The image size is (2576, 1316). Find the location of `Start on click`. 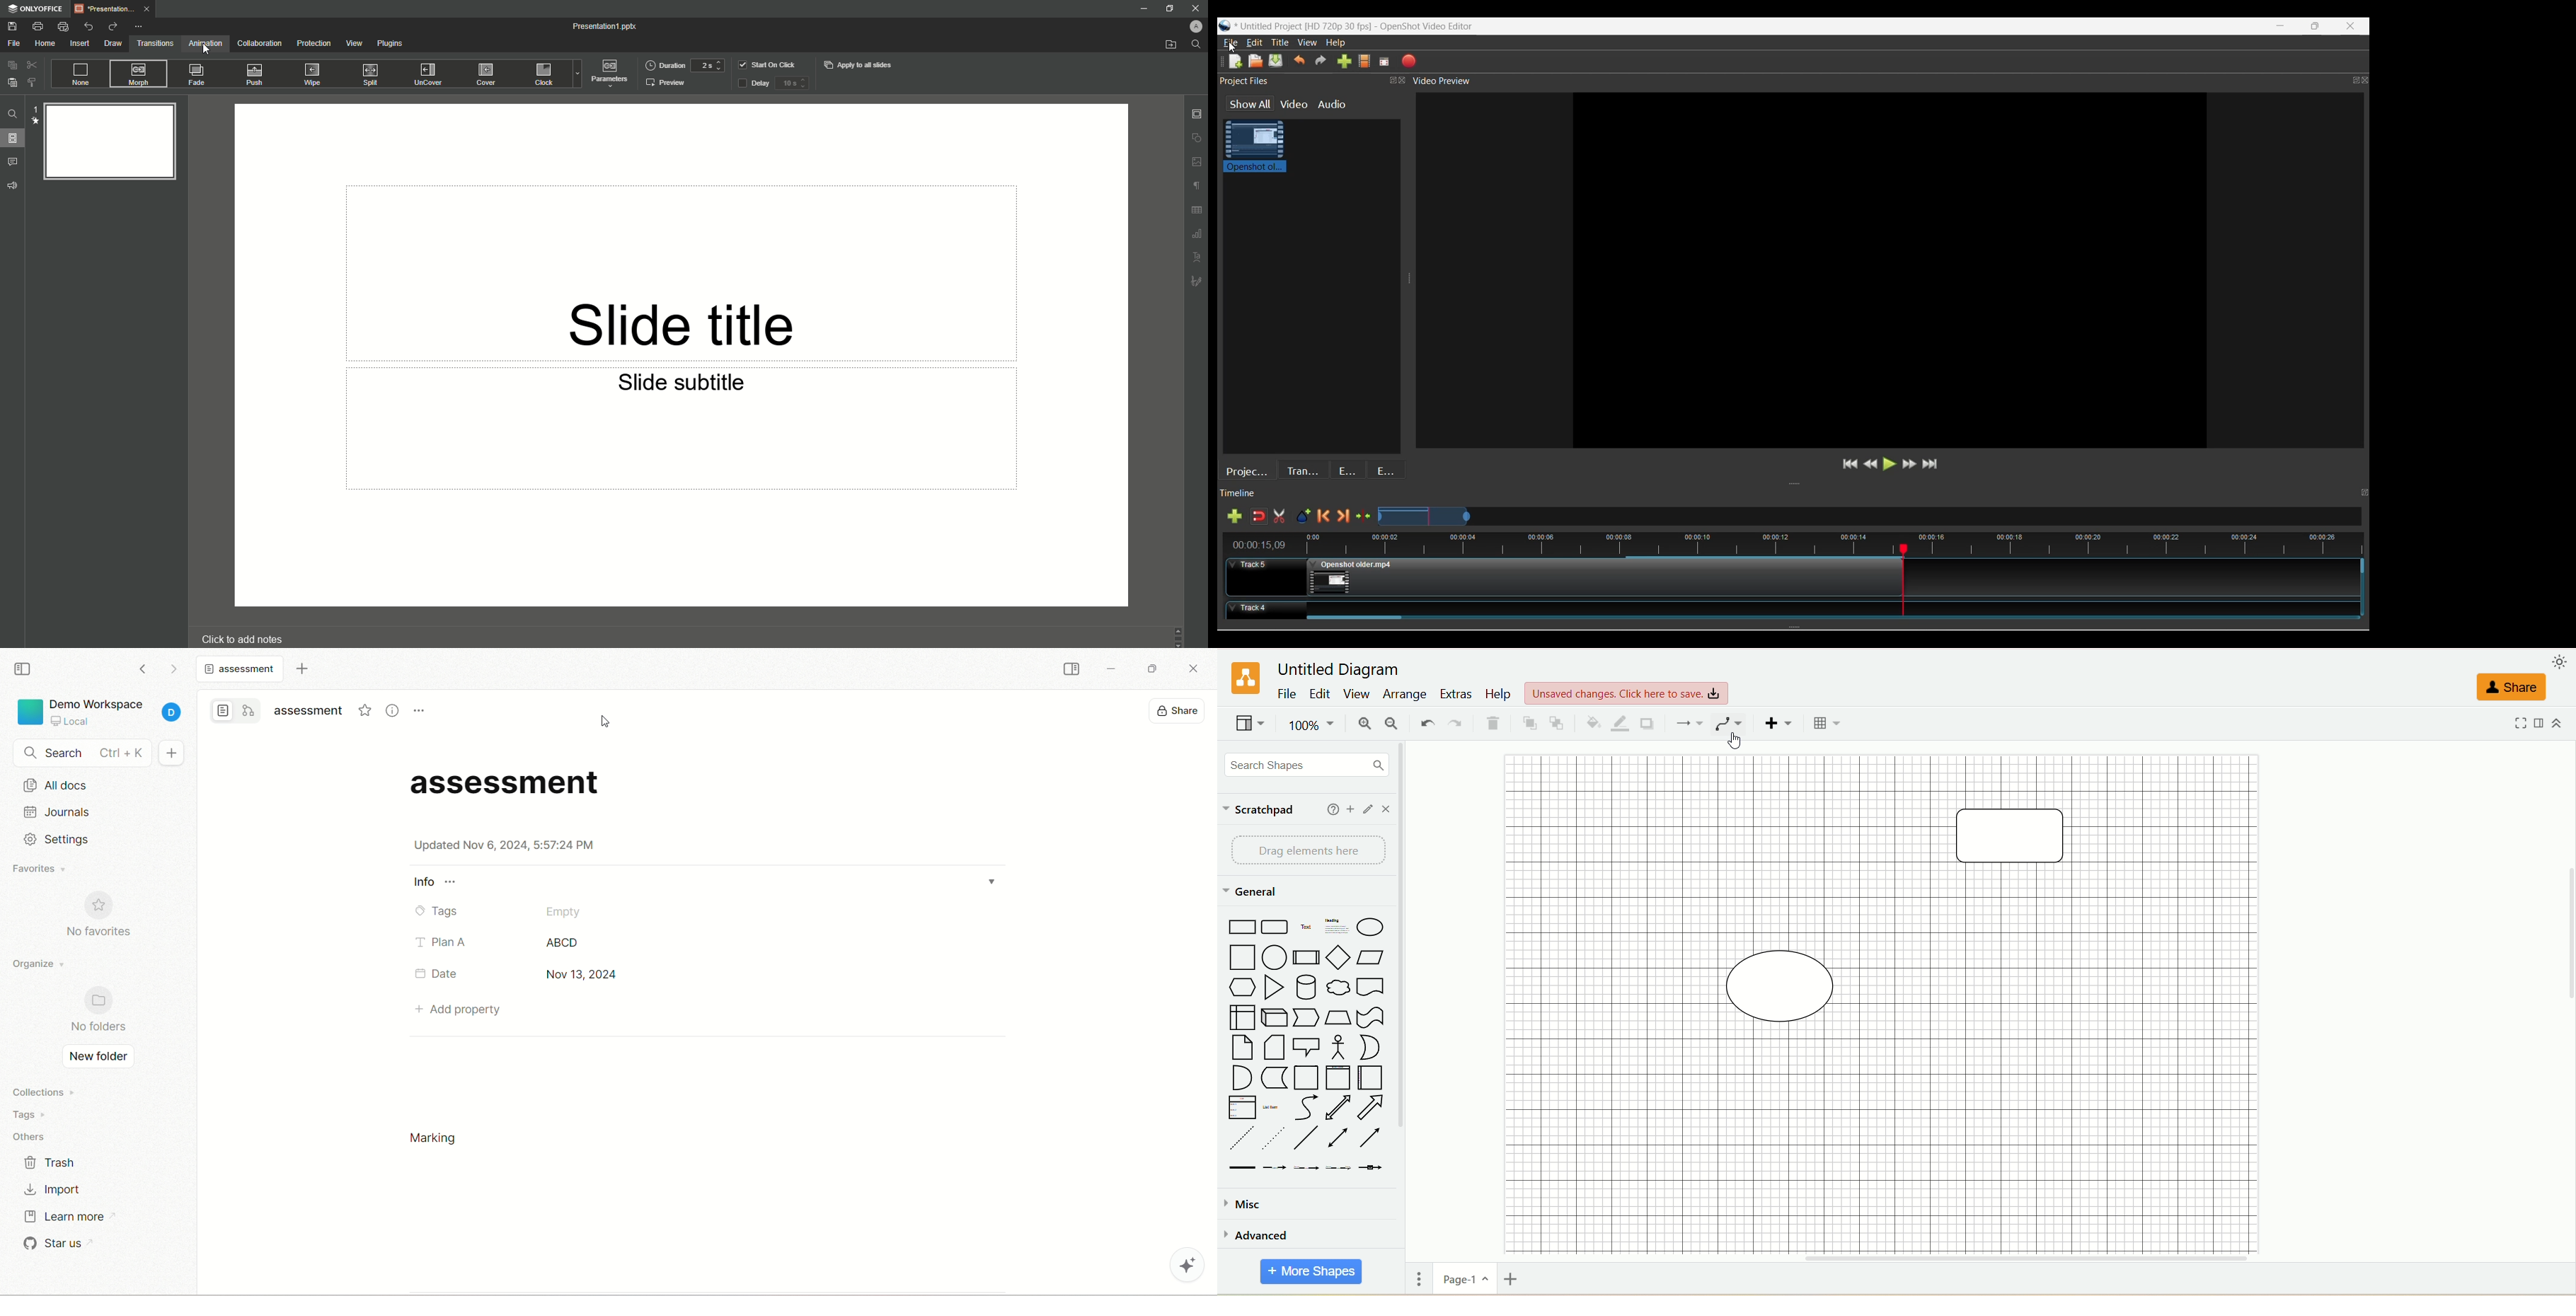

Start on click is located at coordinates (770, 65).